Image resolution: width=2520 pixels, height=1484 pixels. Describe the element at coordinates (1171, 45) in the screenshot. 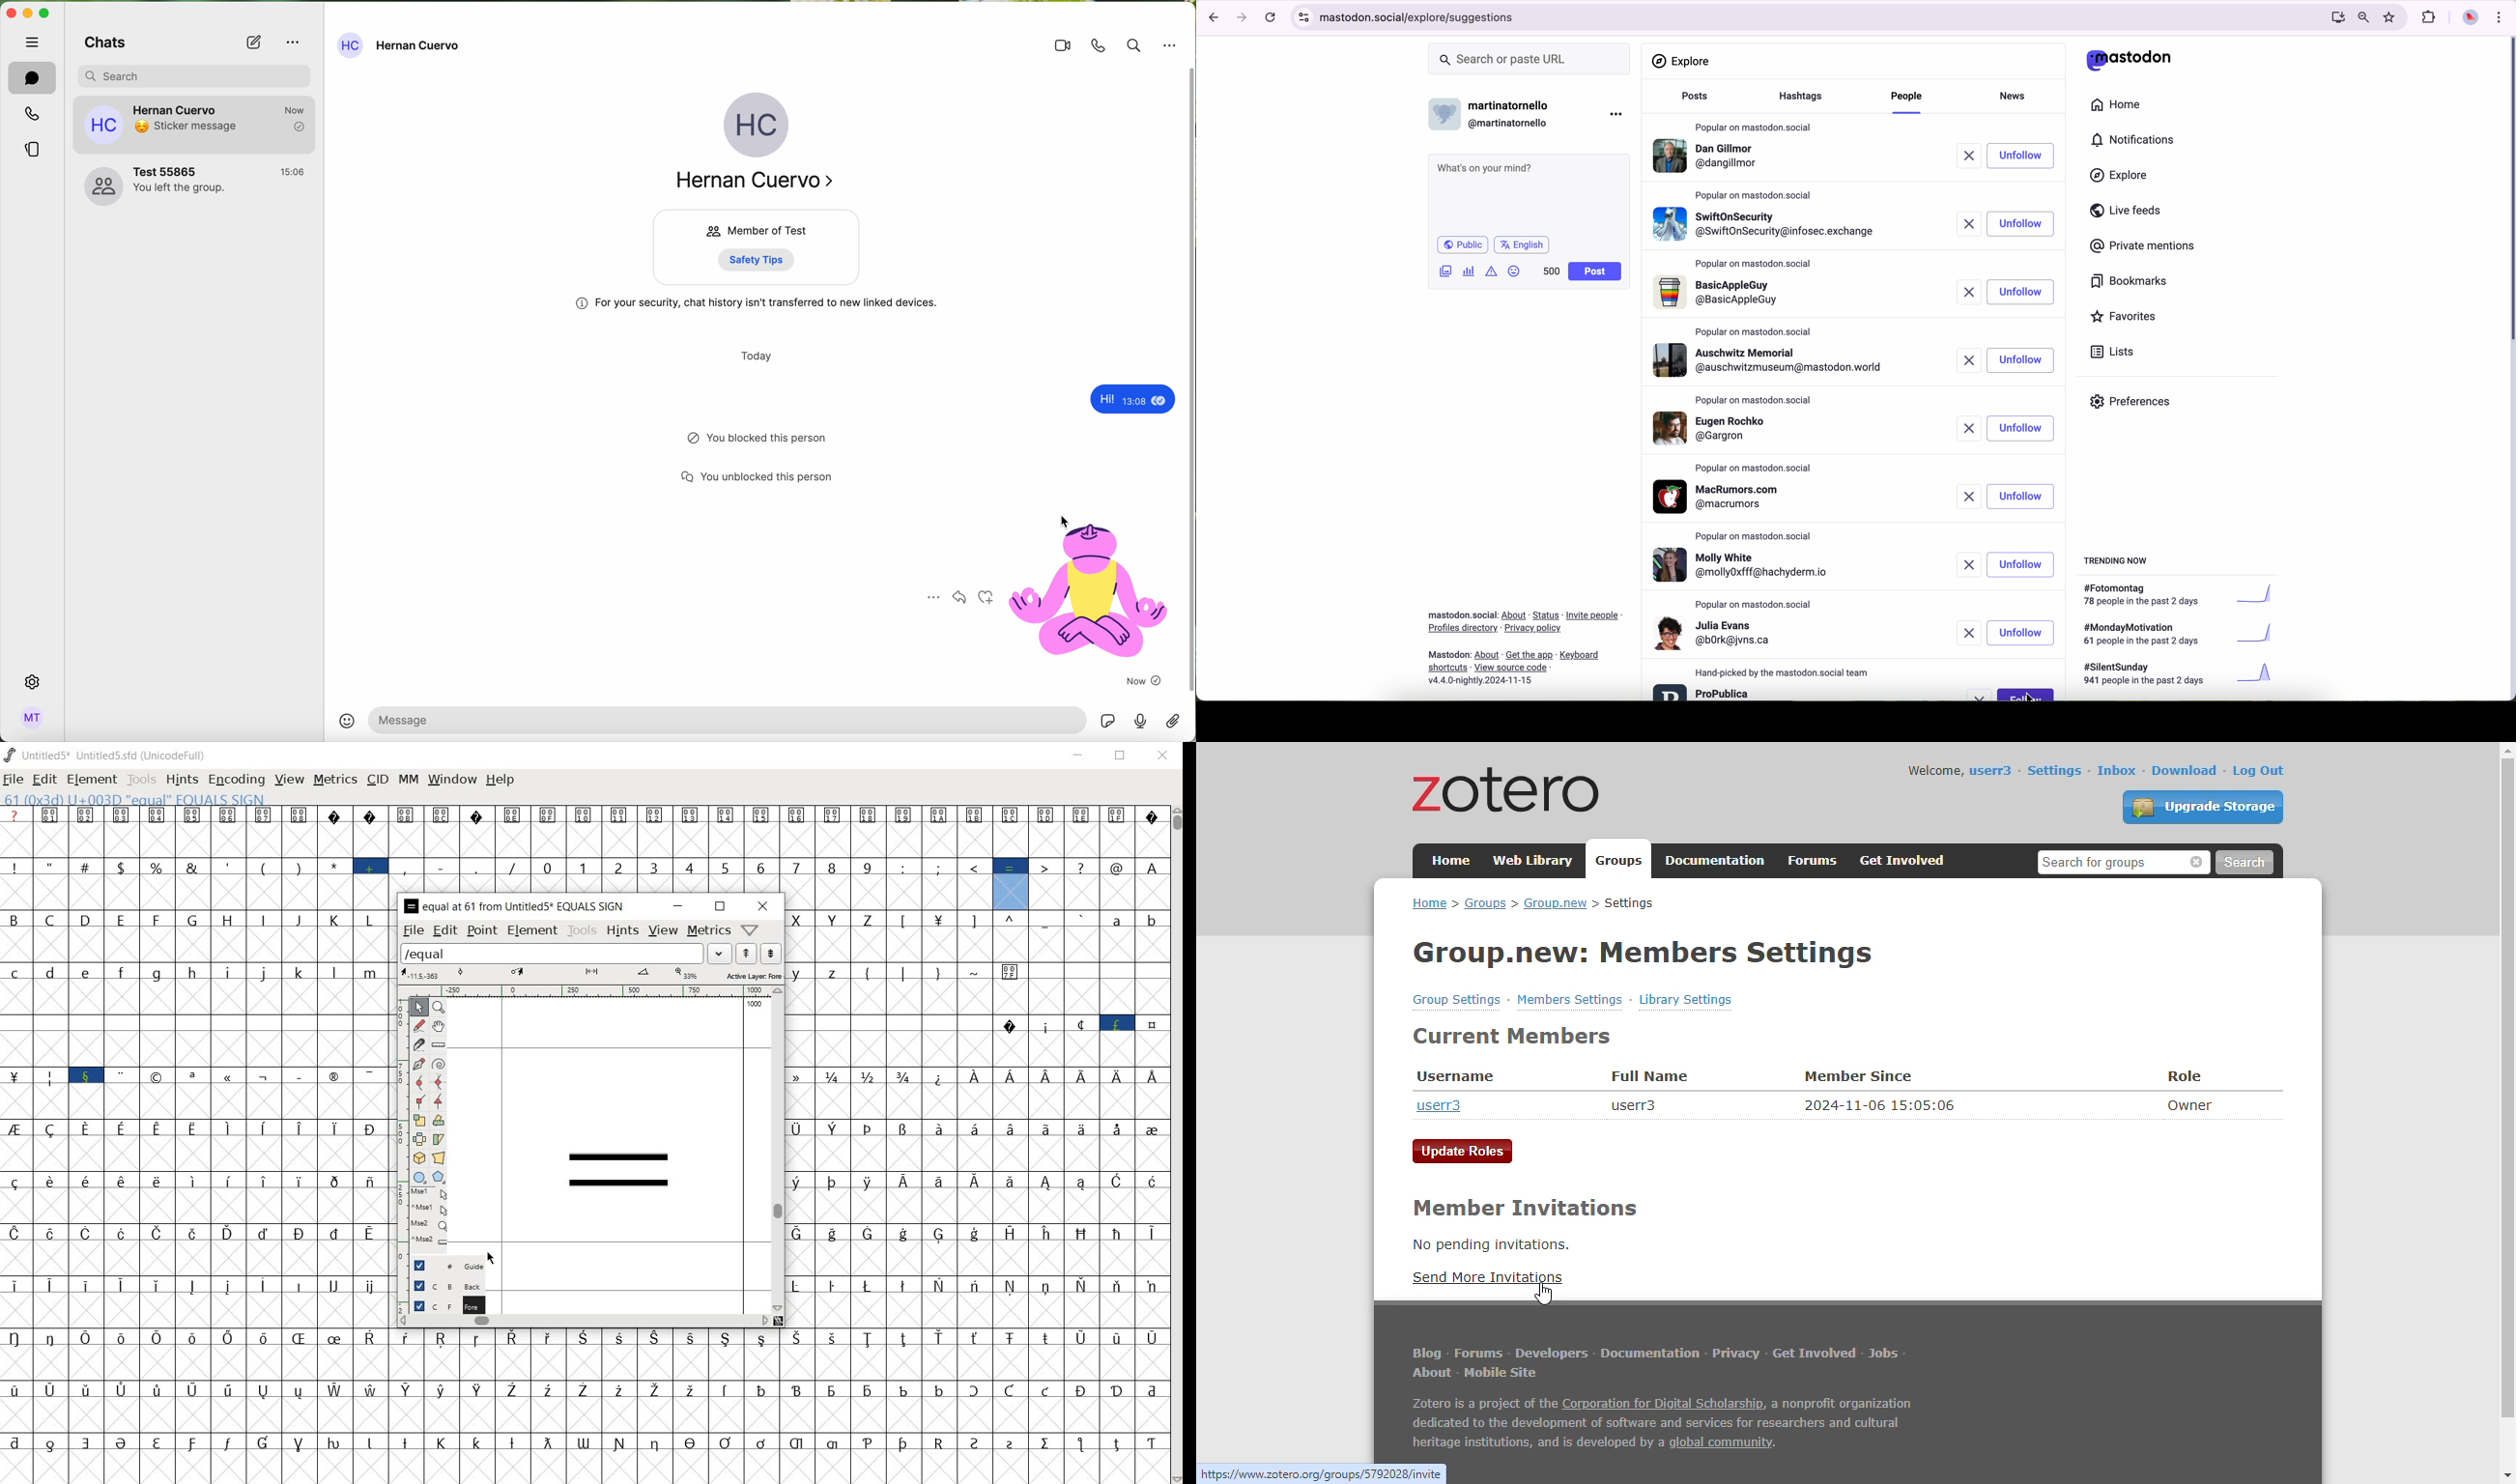

I see `options` at that location.